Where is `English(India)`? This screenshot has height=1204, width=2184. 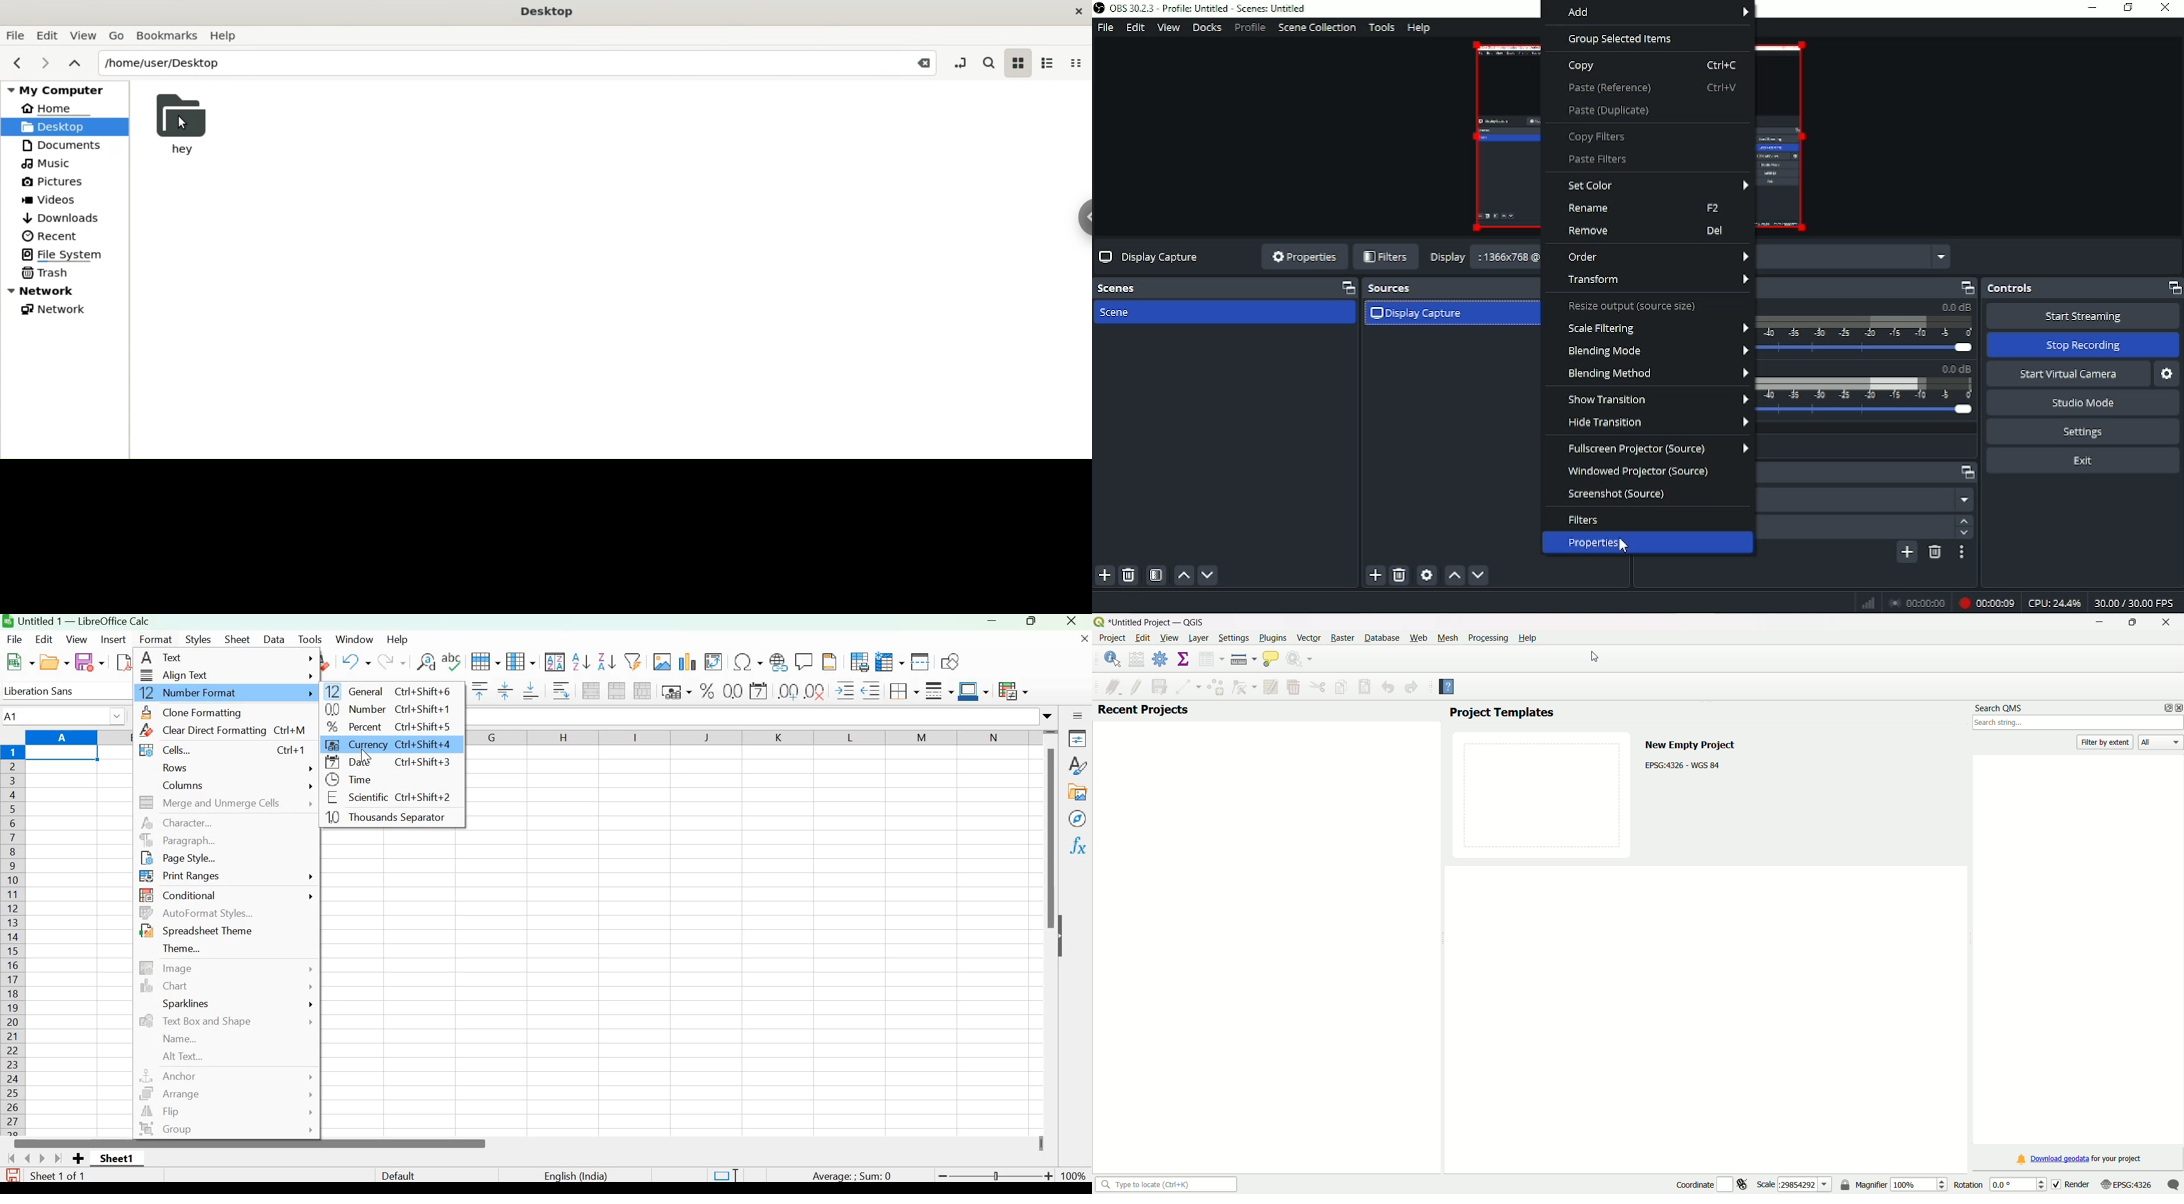 English(India) is located at coordinates (576, 1176).